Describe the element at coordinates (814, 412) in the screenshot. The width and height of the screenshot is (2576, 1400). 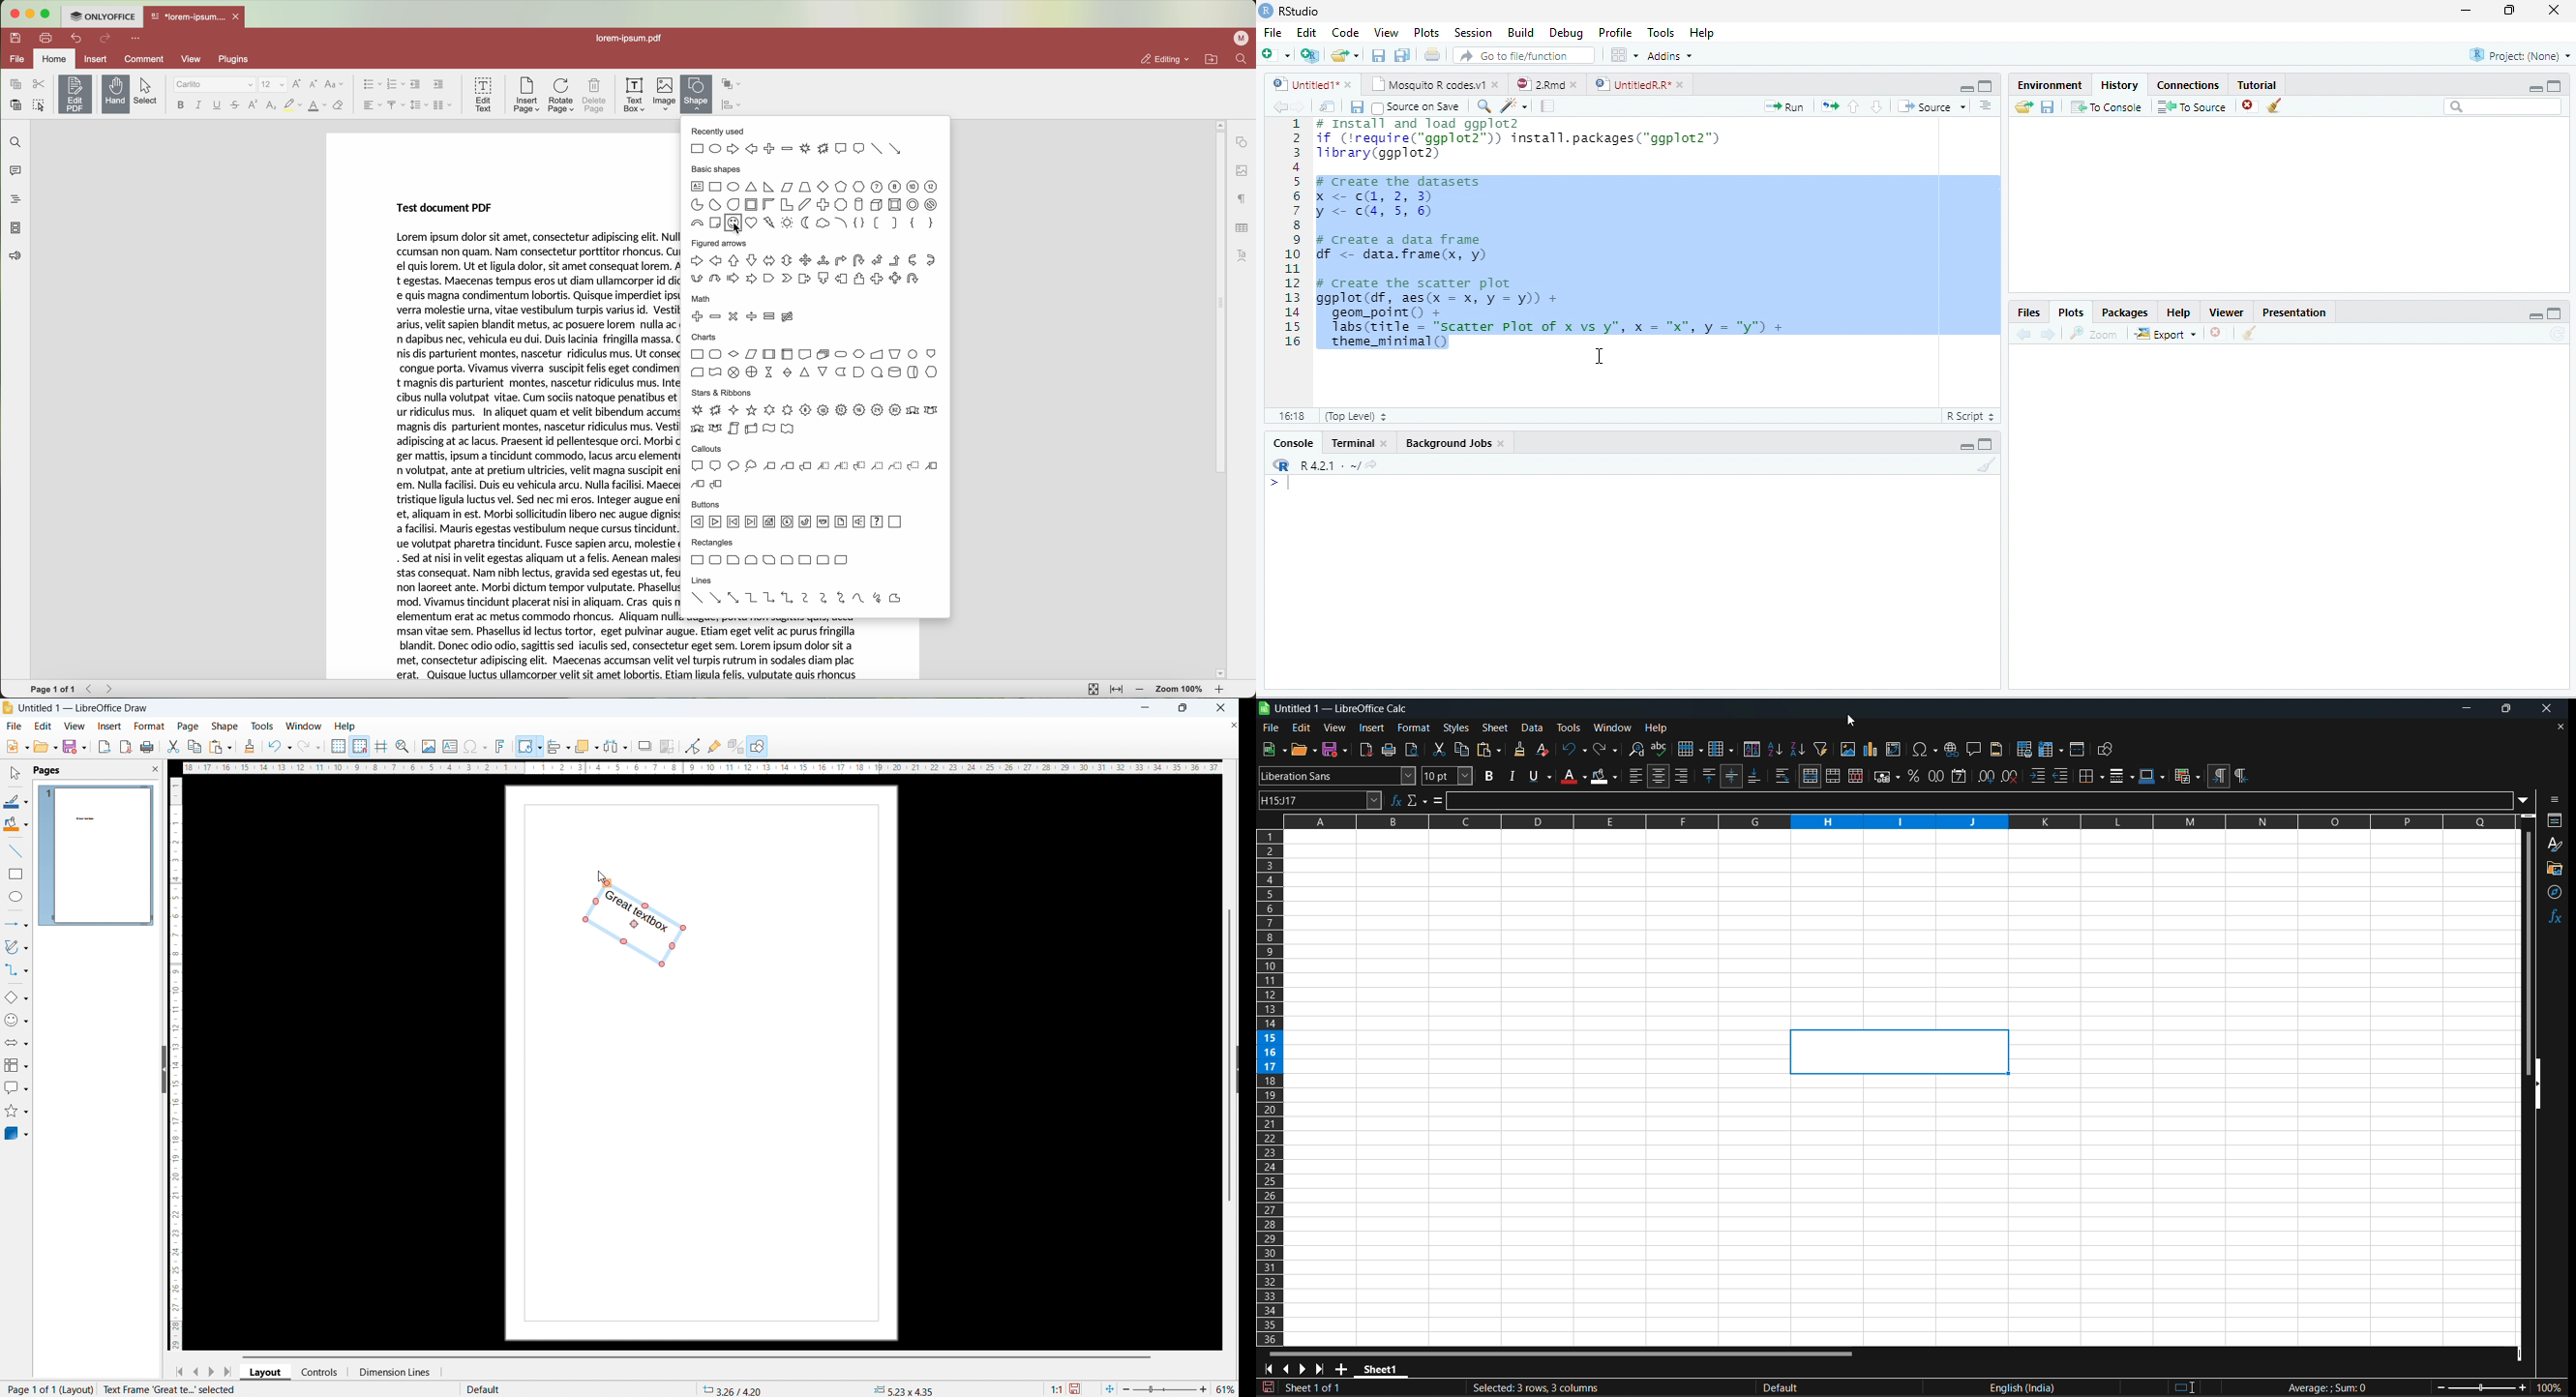
I see `stars & ribbons` at that location.